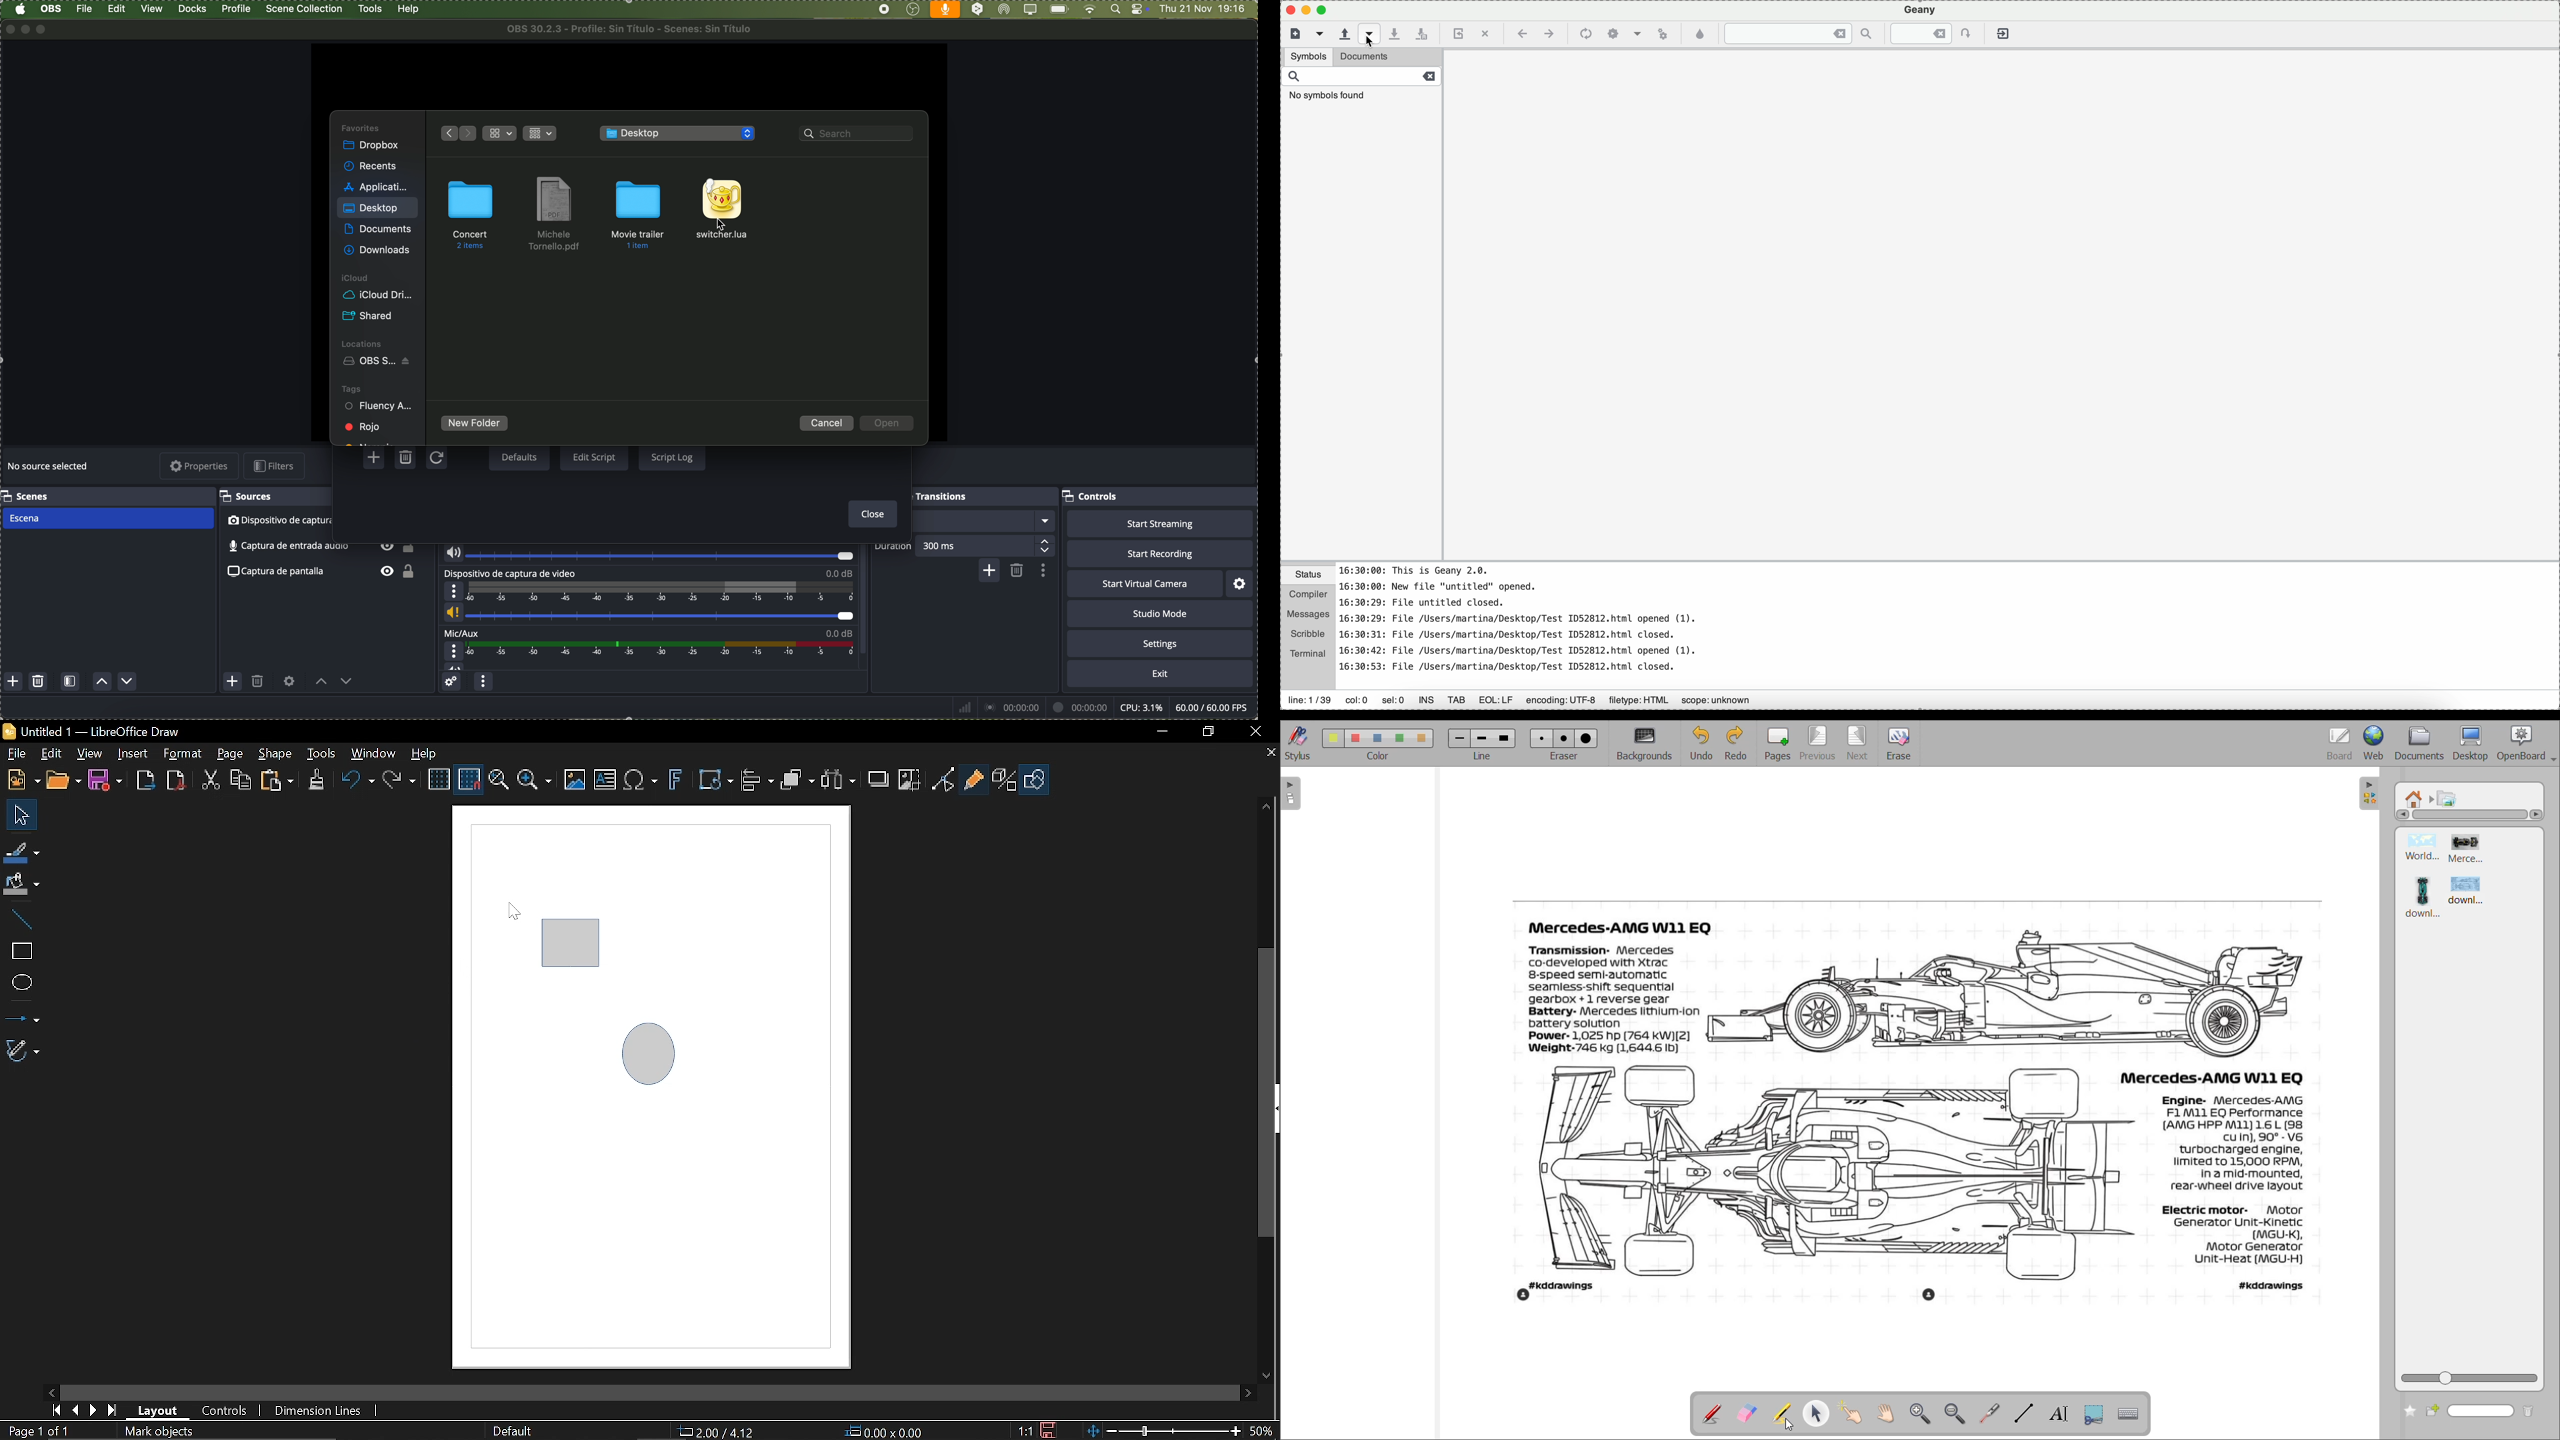 The image size is (2576, 1456). Describe the element at coordinates (27, 29) in the screenshot. I see `minimize program` at that location.